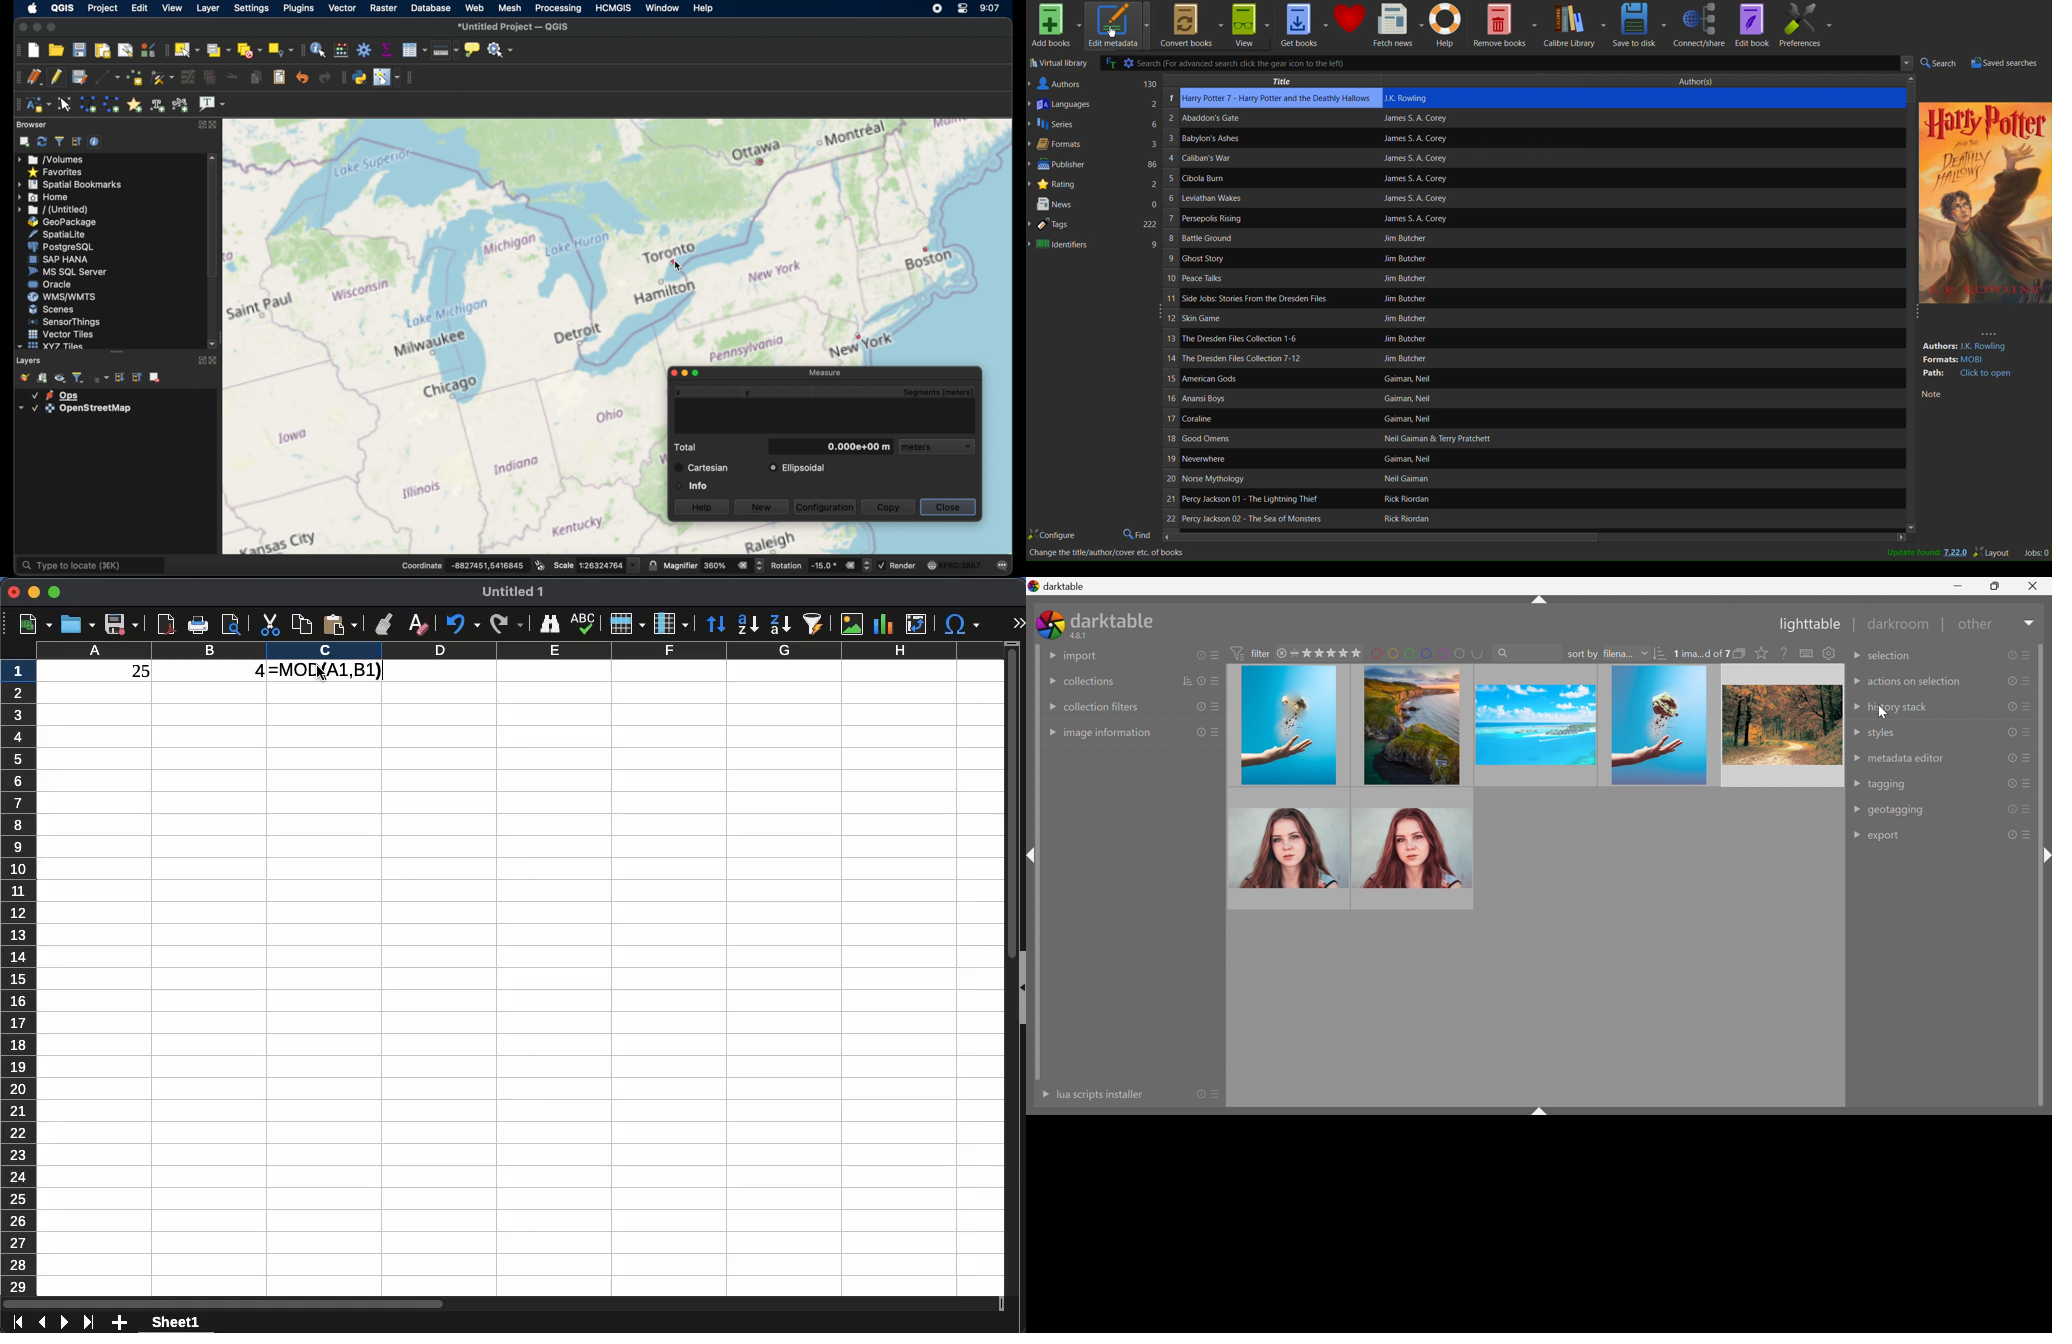 The height and width of the screenshot is (1344, 2072). What do you see at coordinates (445, 336) in the screenshot?
I see `open street map` at bounding box center [445, 336].